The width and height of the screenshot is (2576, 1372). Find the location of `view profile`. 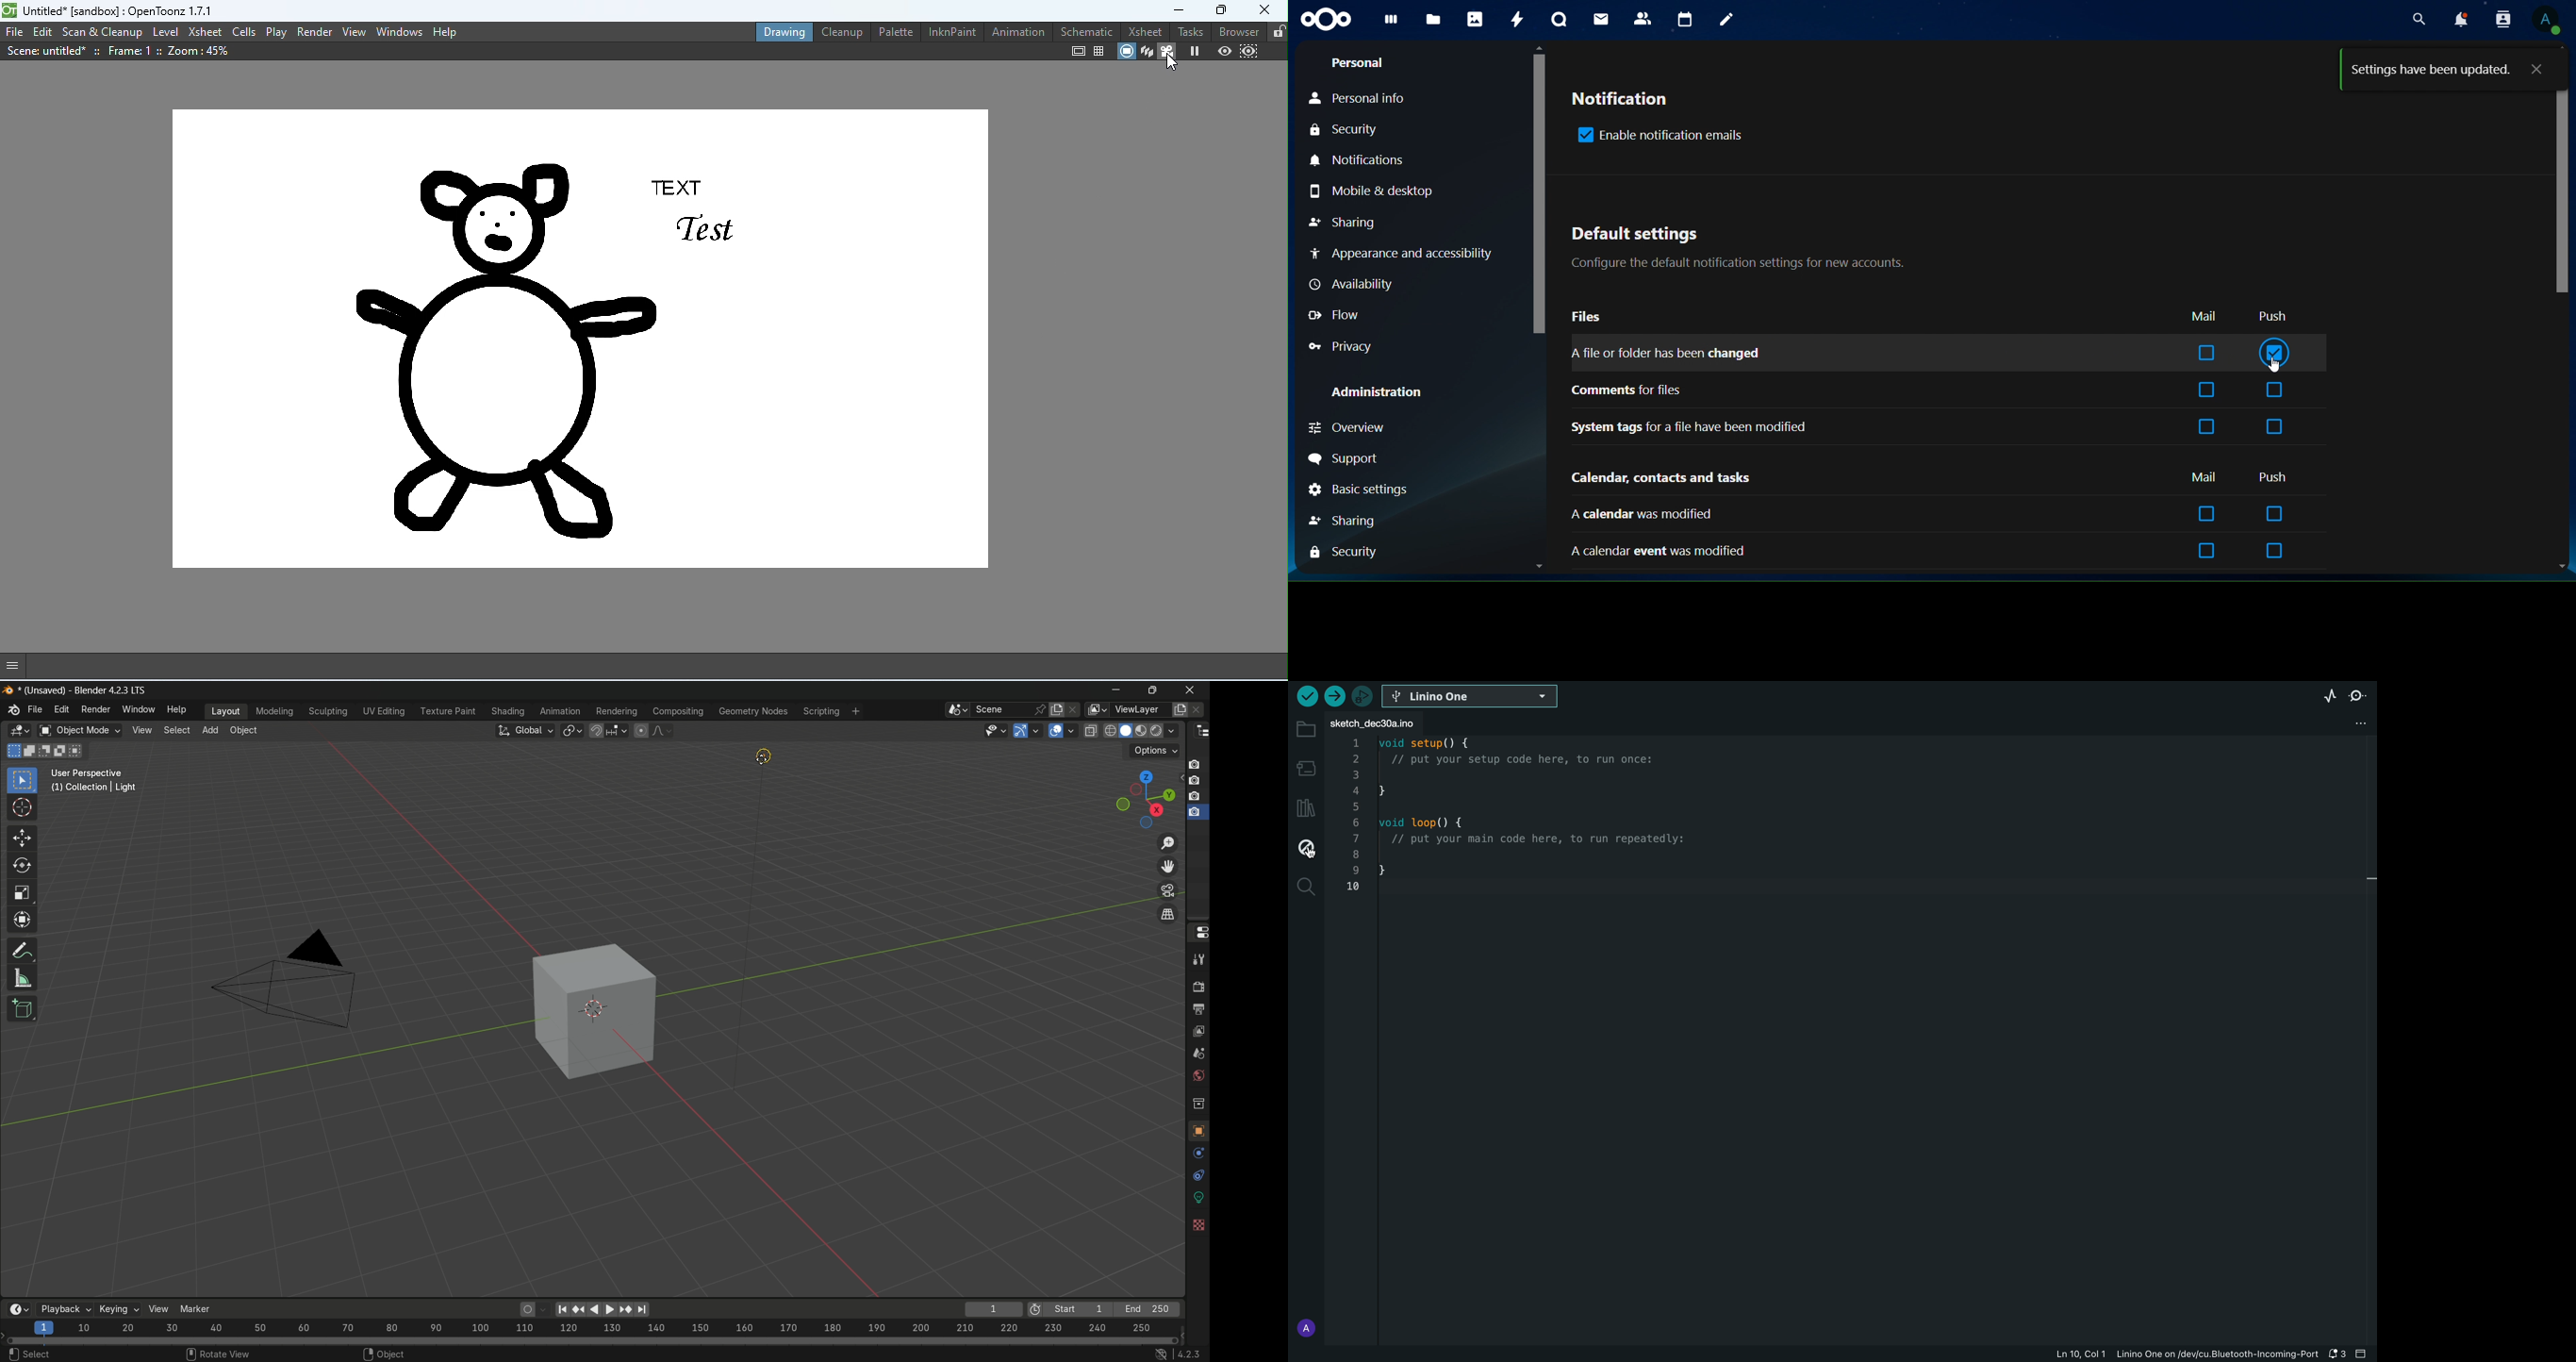

view profile is located at coordinates (2545, 20).